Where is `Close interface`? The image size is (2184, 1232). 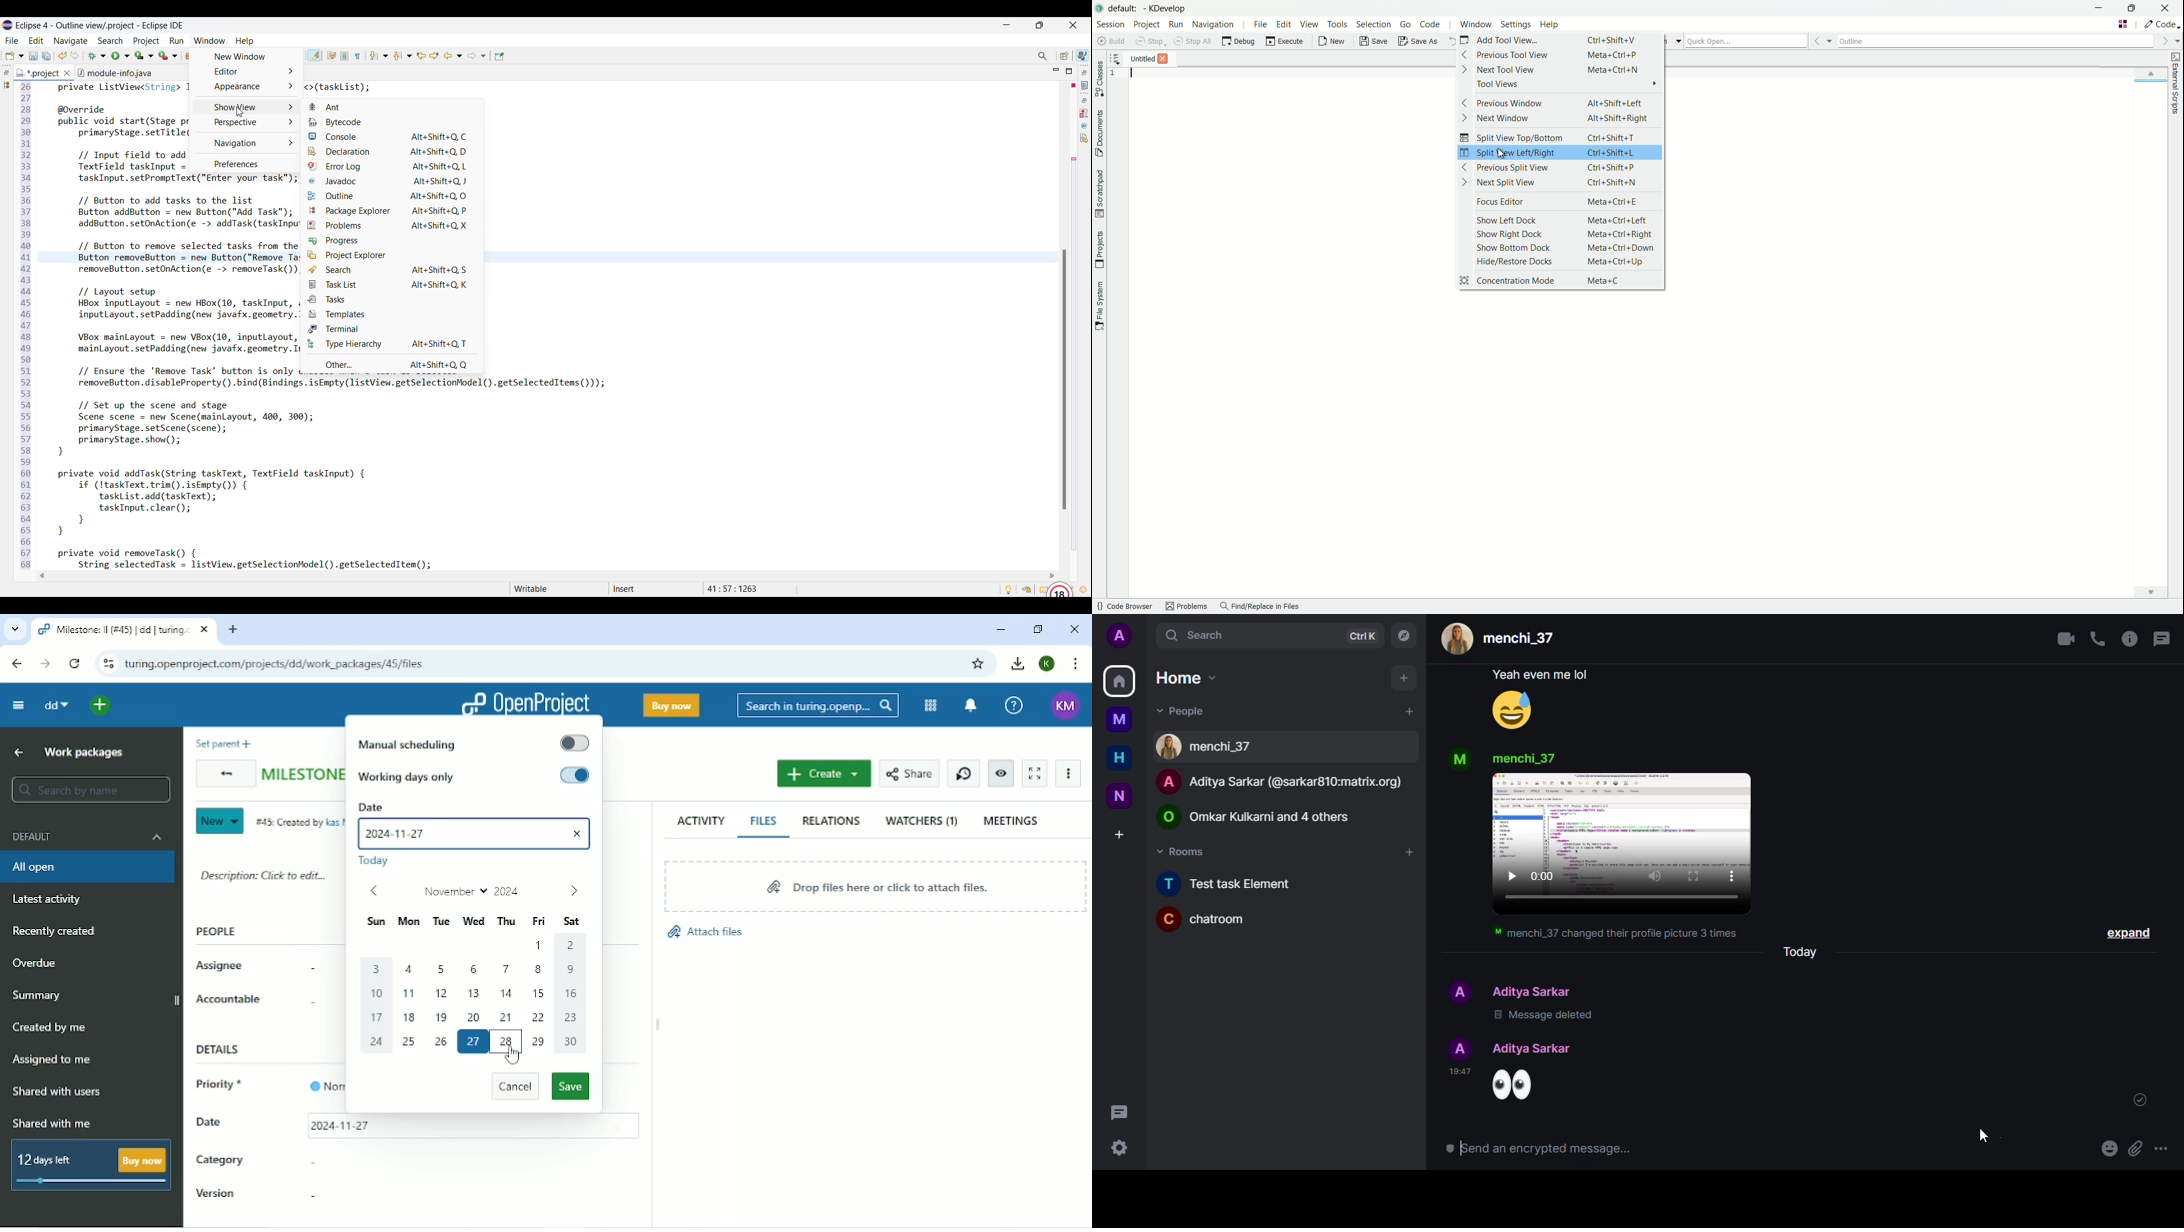 Close interface is located at coordinates (1074, 25).